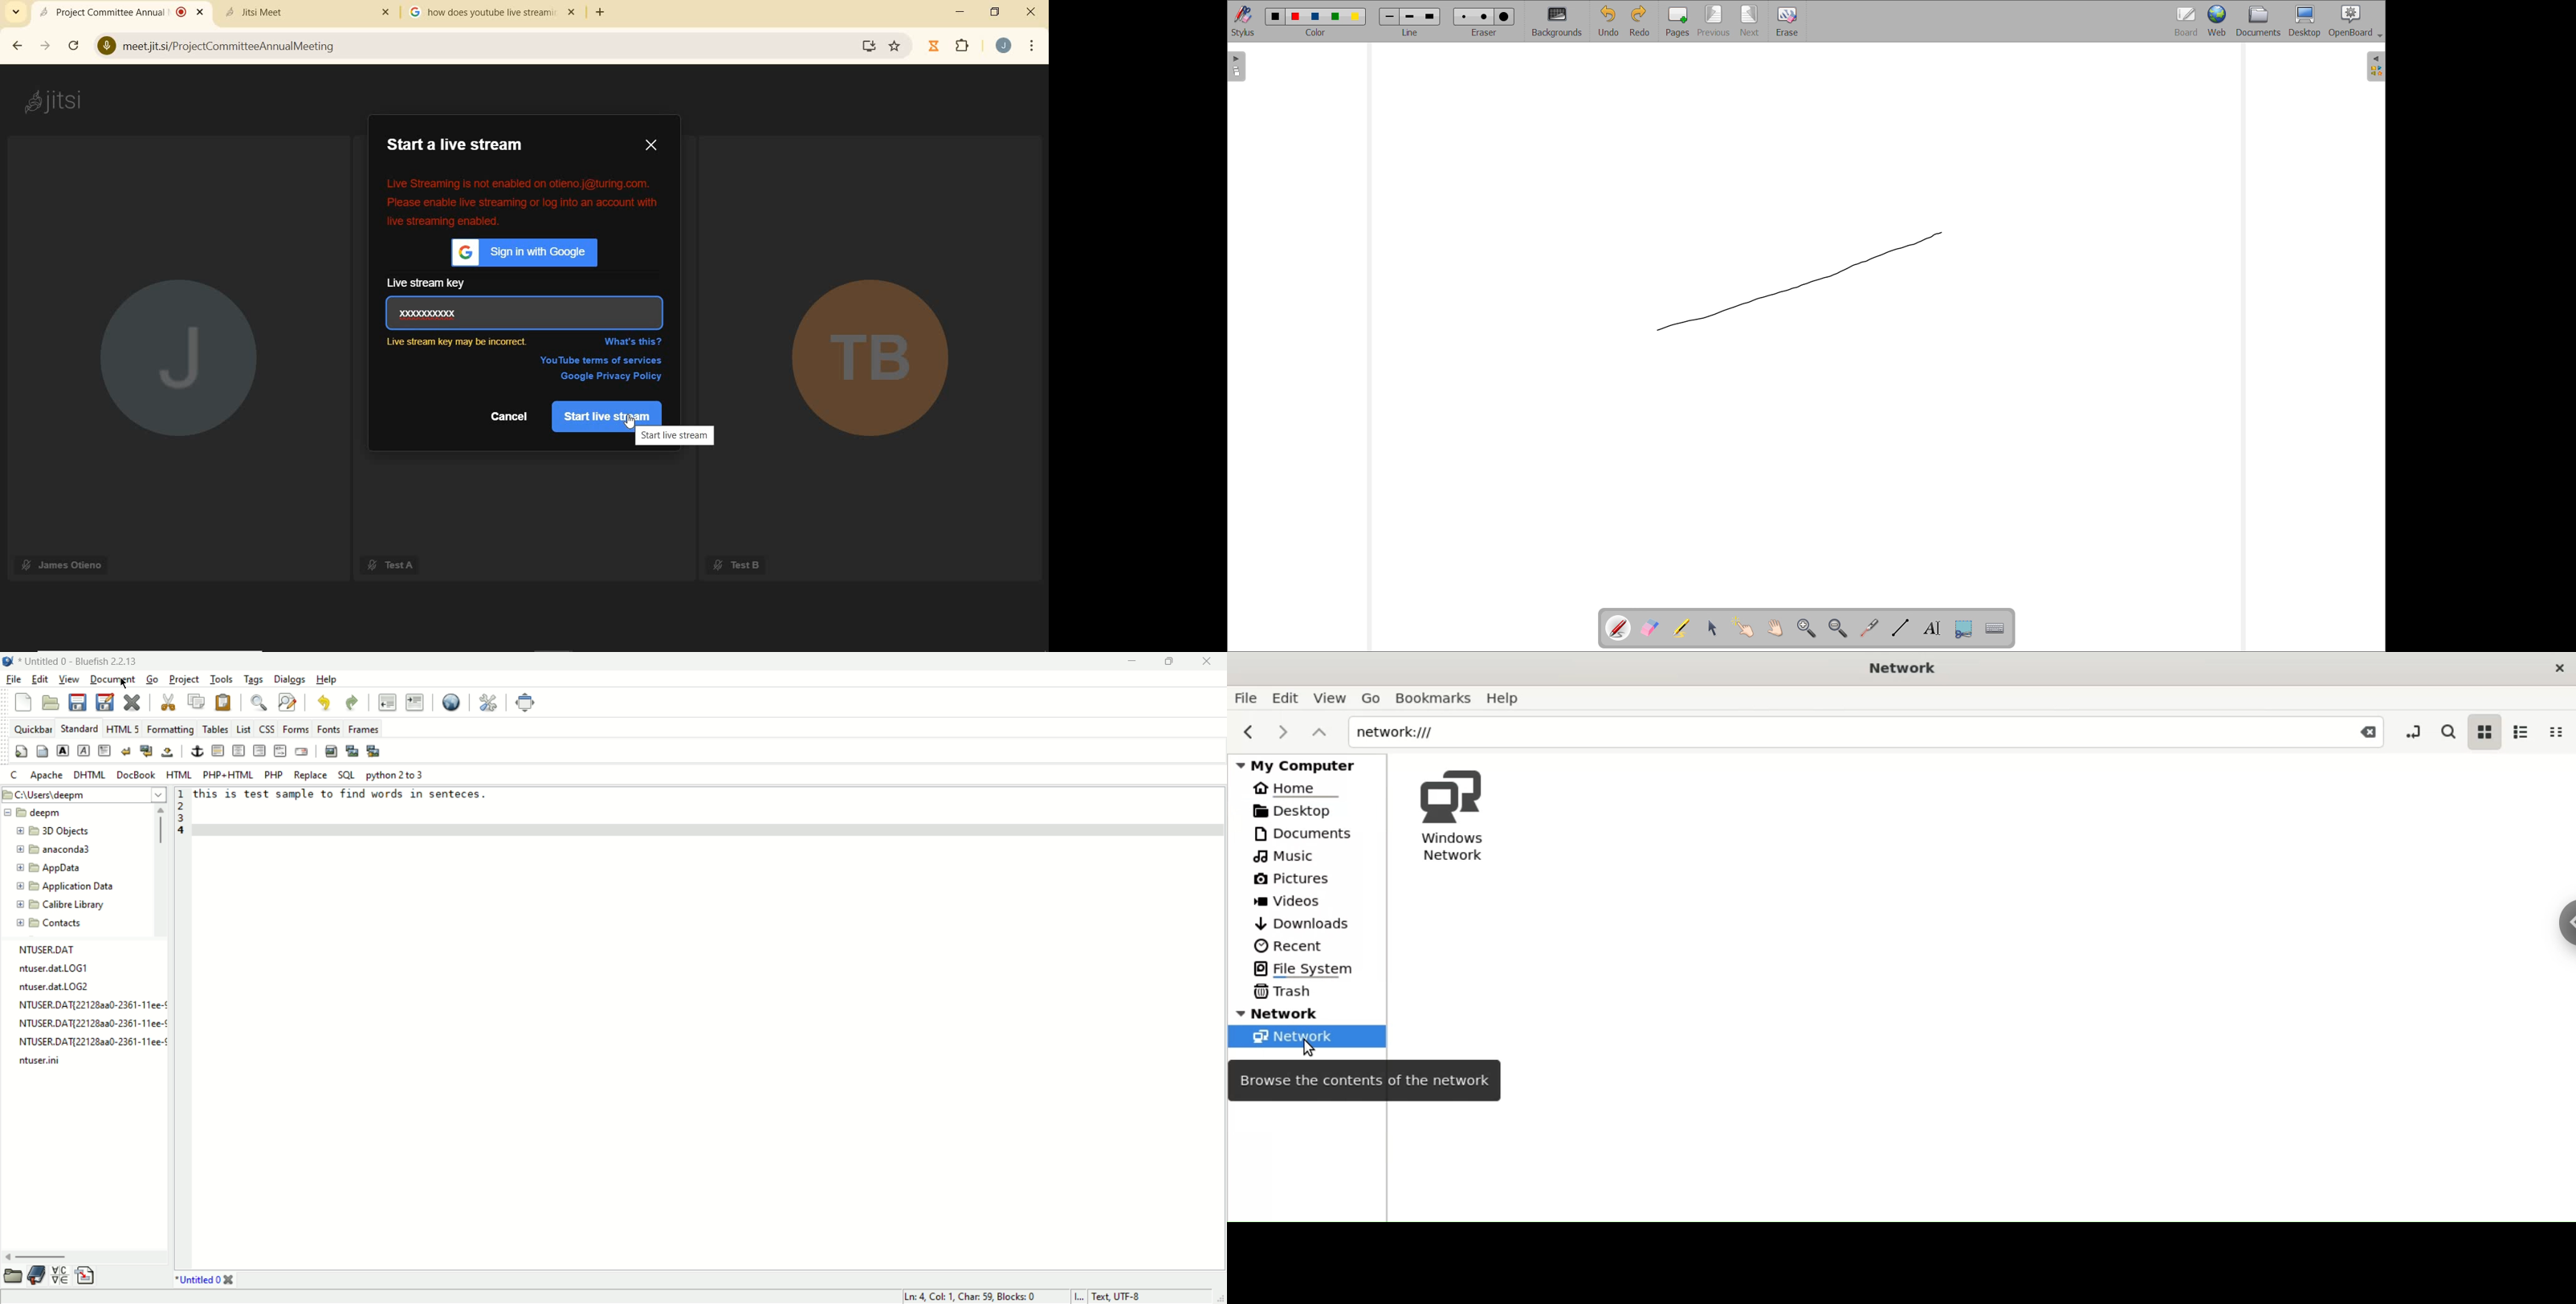 This screenshot has width=2576, height=1316. What do you see at coordinates (79, 832) in the screenshot?
I see `3D Objects` at bounding box center [79, 832].